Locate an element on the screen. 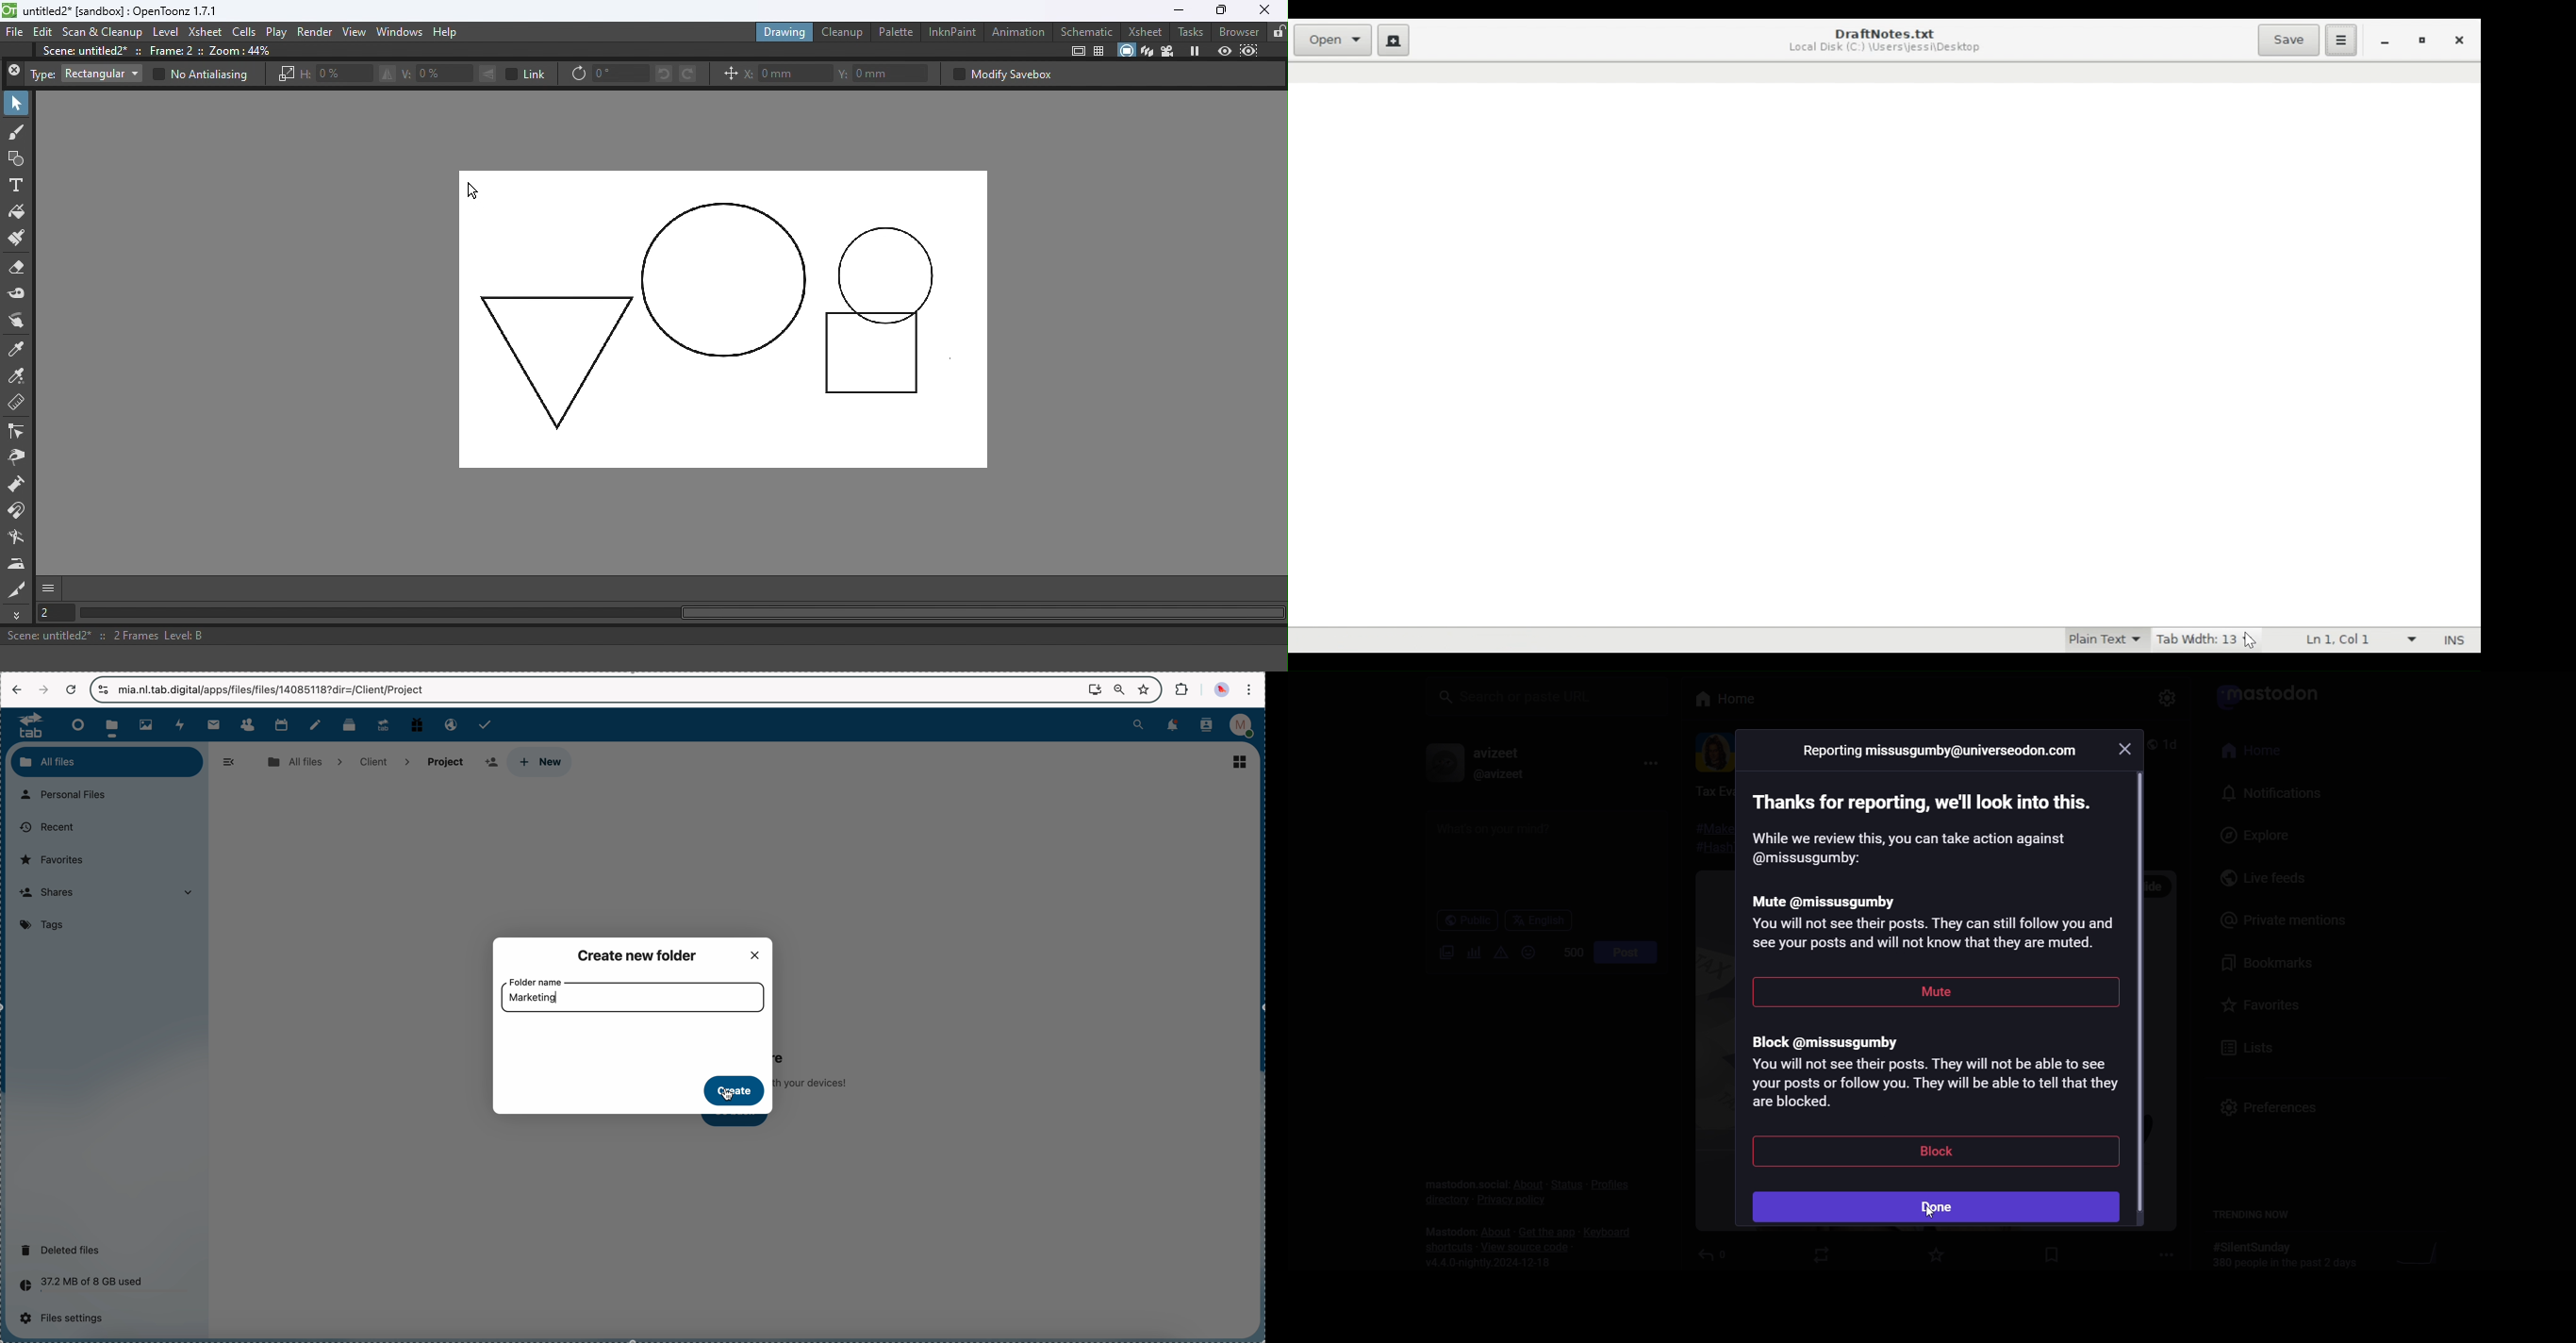 This screenshot has height=1344, width=2576. Open is located at coordinates (1334, 40).